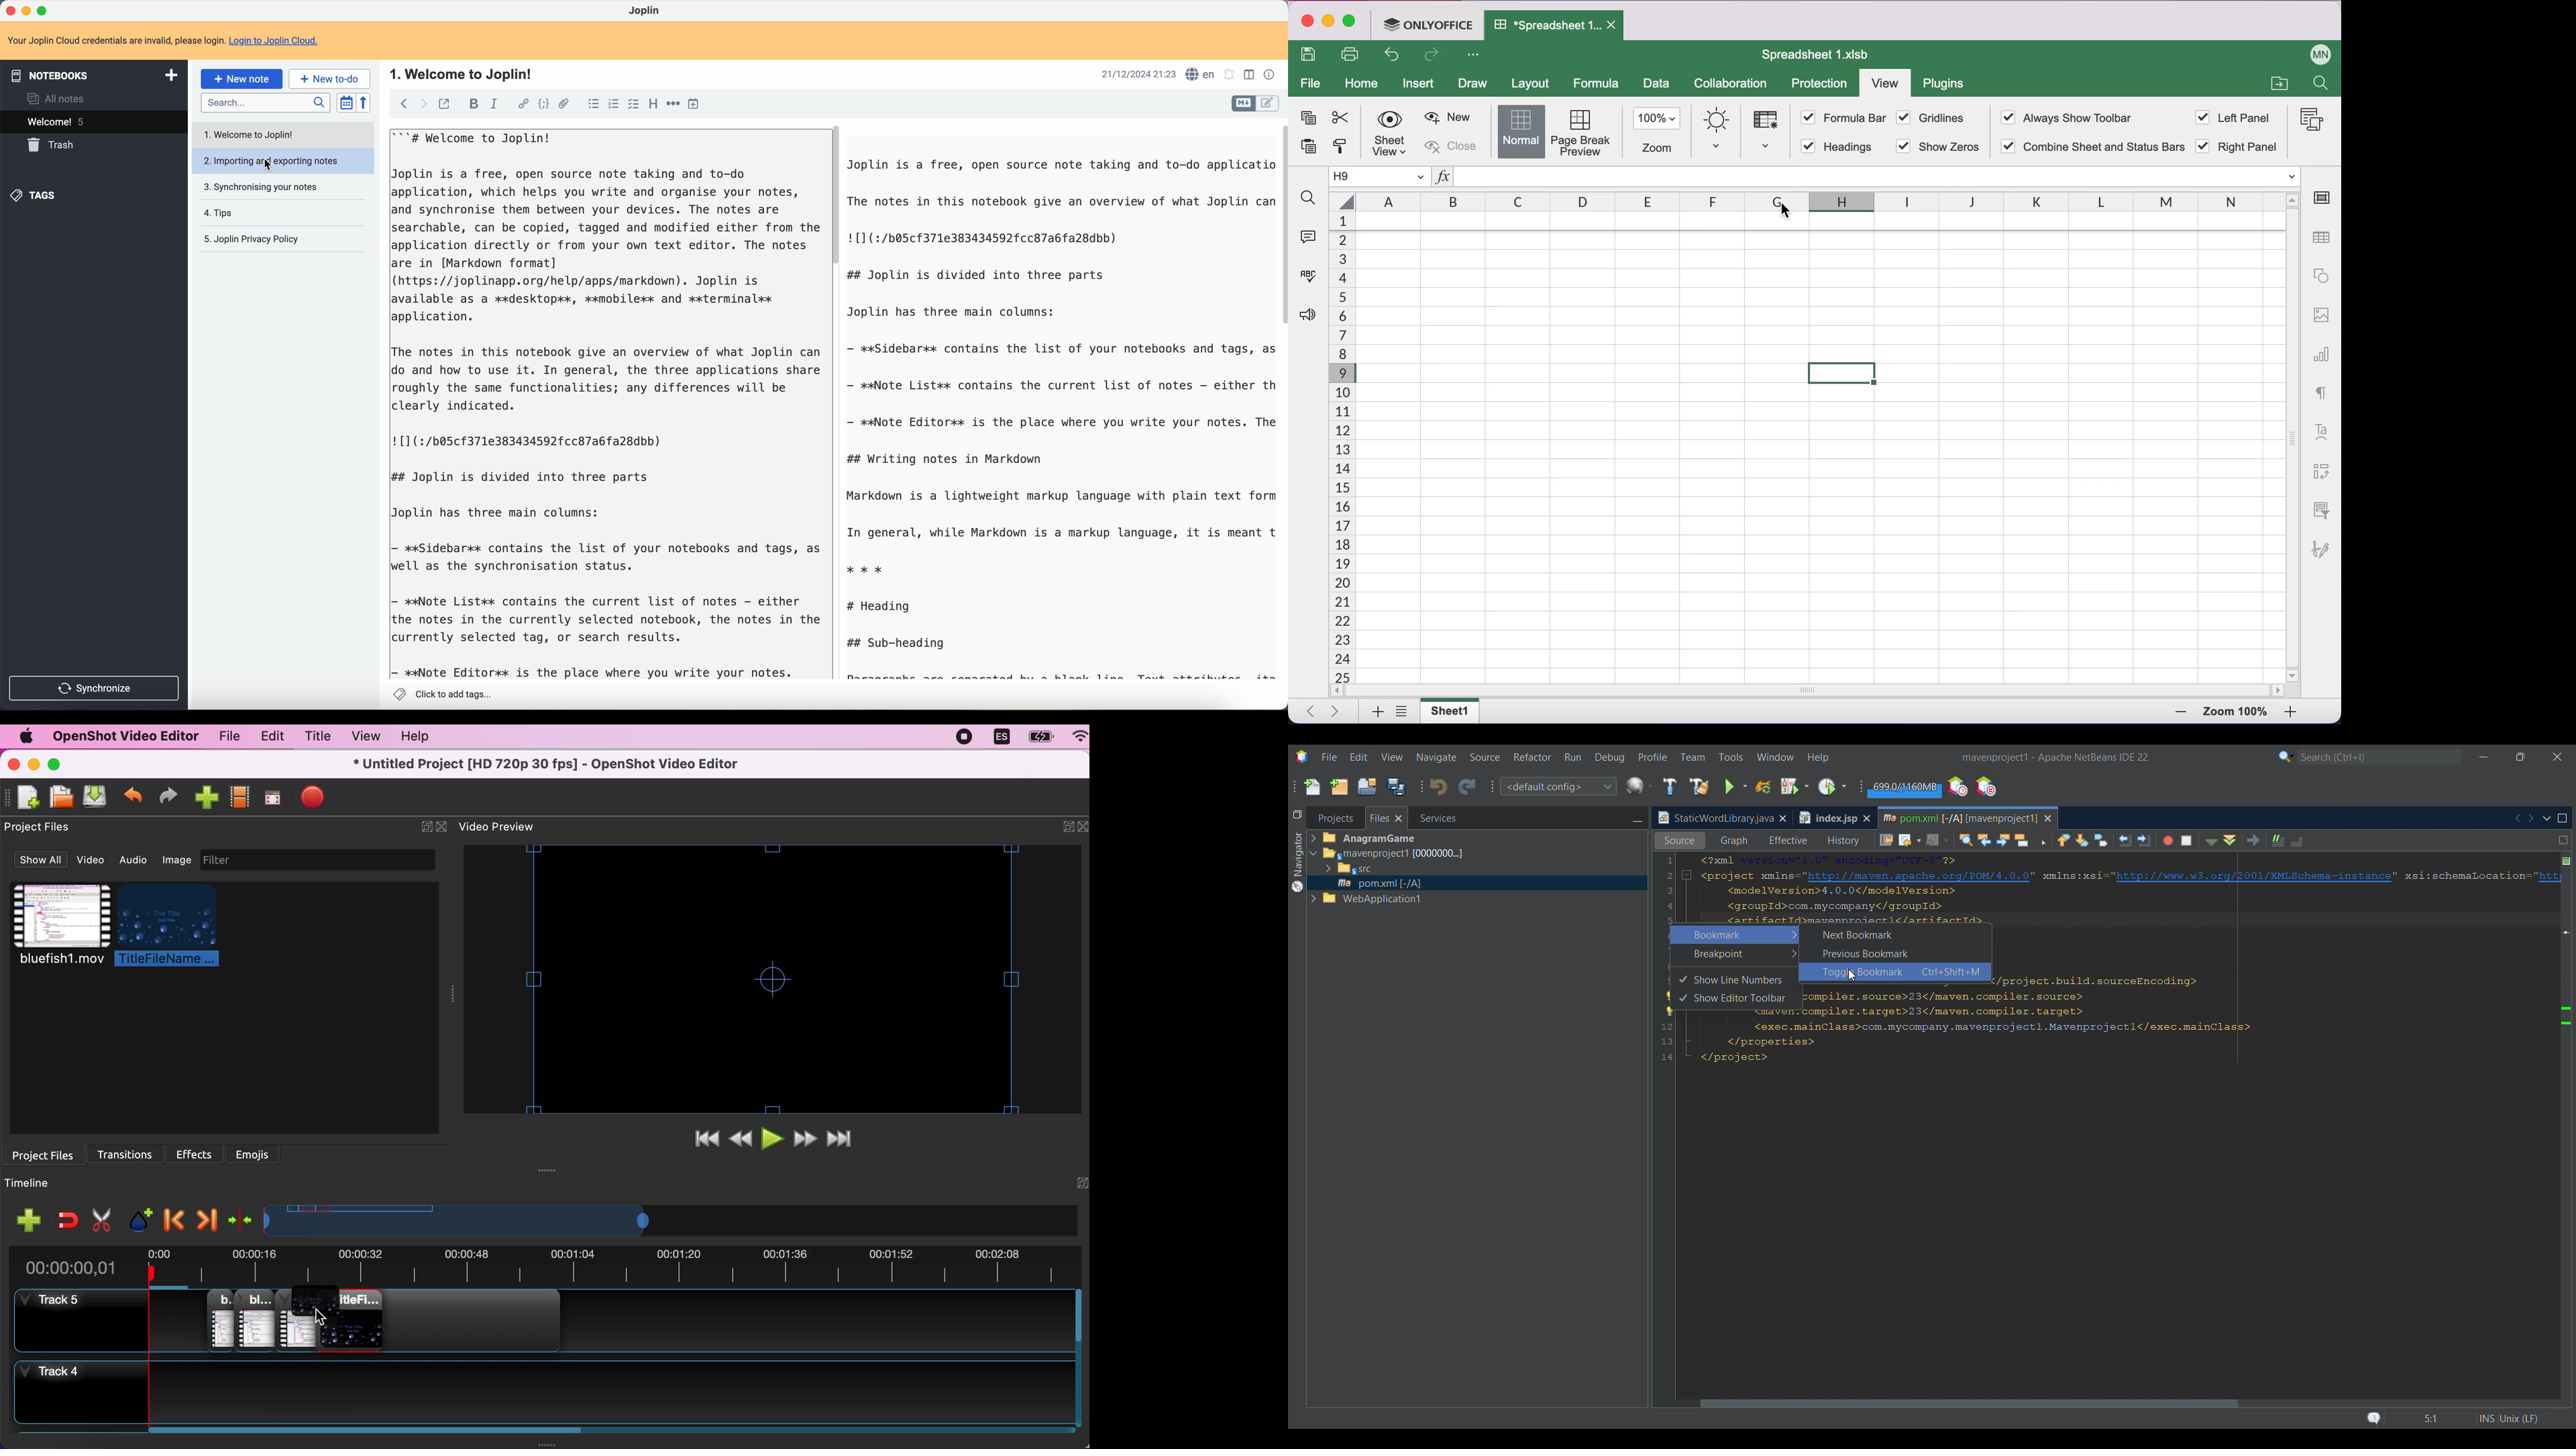 The width and height of the screenshot is (2576, 1456). What do you see at coordinates (605, 404) in the screenshot?
I see `Welcome to Joplin! Joplin is a free, open source note talking and to-do application, which helps you write and organize your notes, and synchronize them between your devices. The notes are searchable, can be copied, tagged and modified either from the application directly or from your own text editor. The notes are in Markdown format…` at bounding box center [605, 404].